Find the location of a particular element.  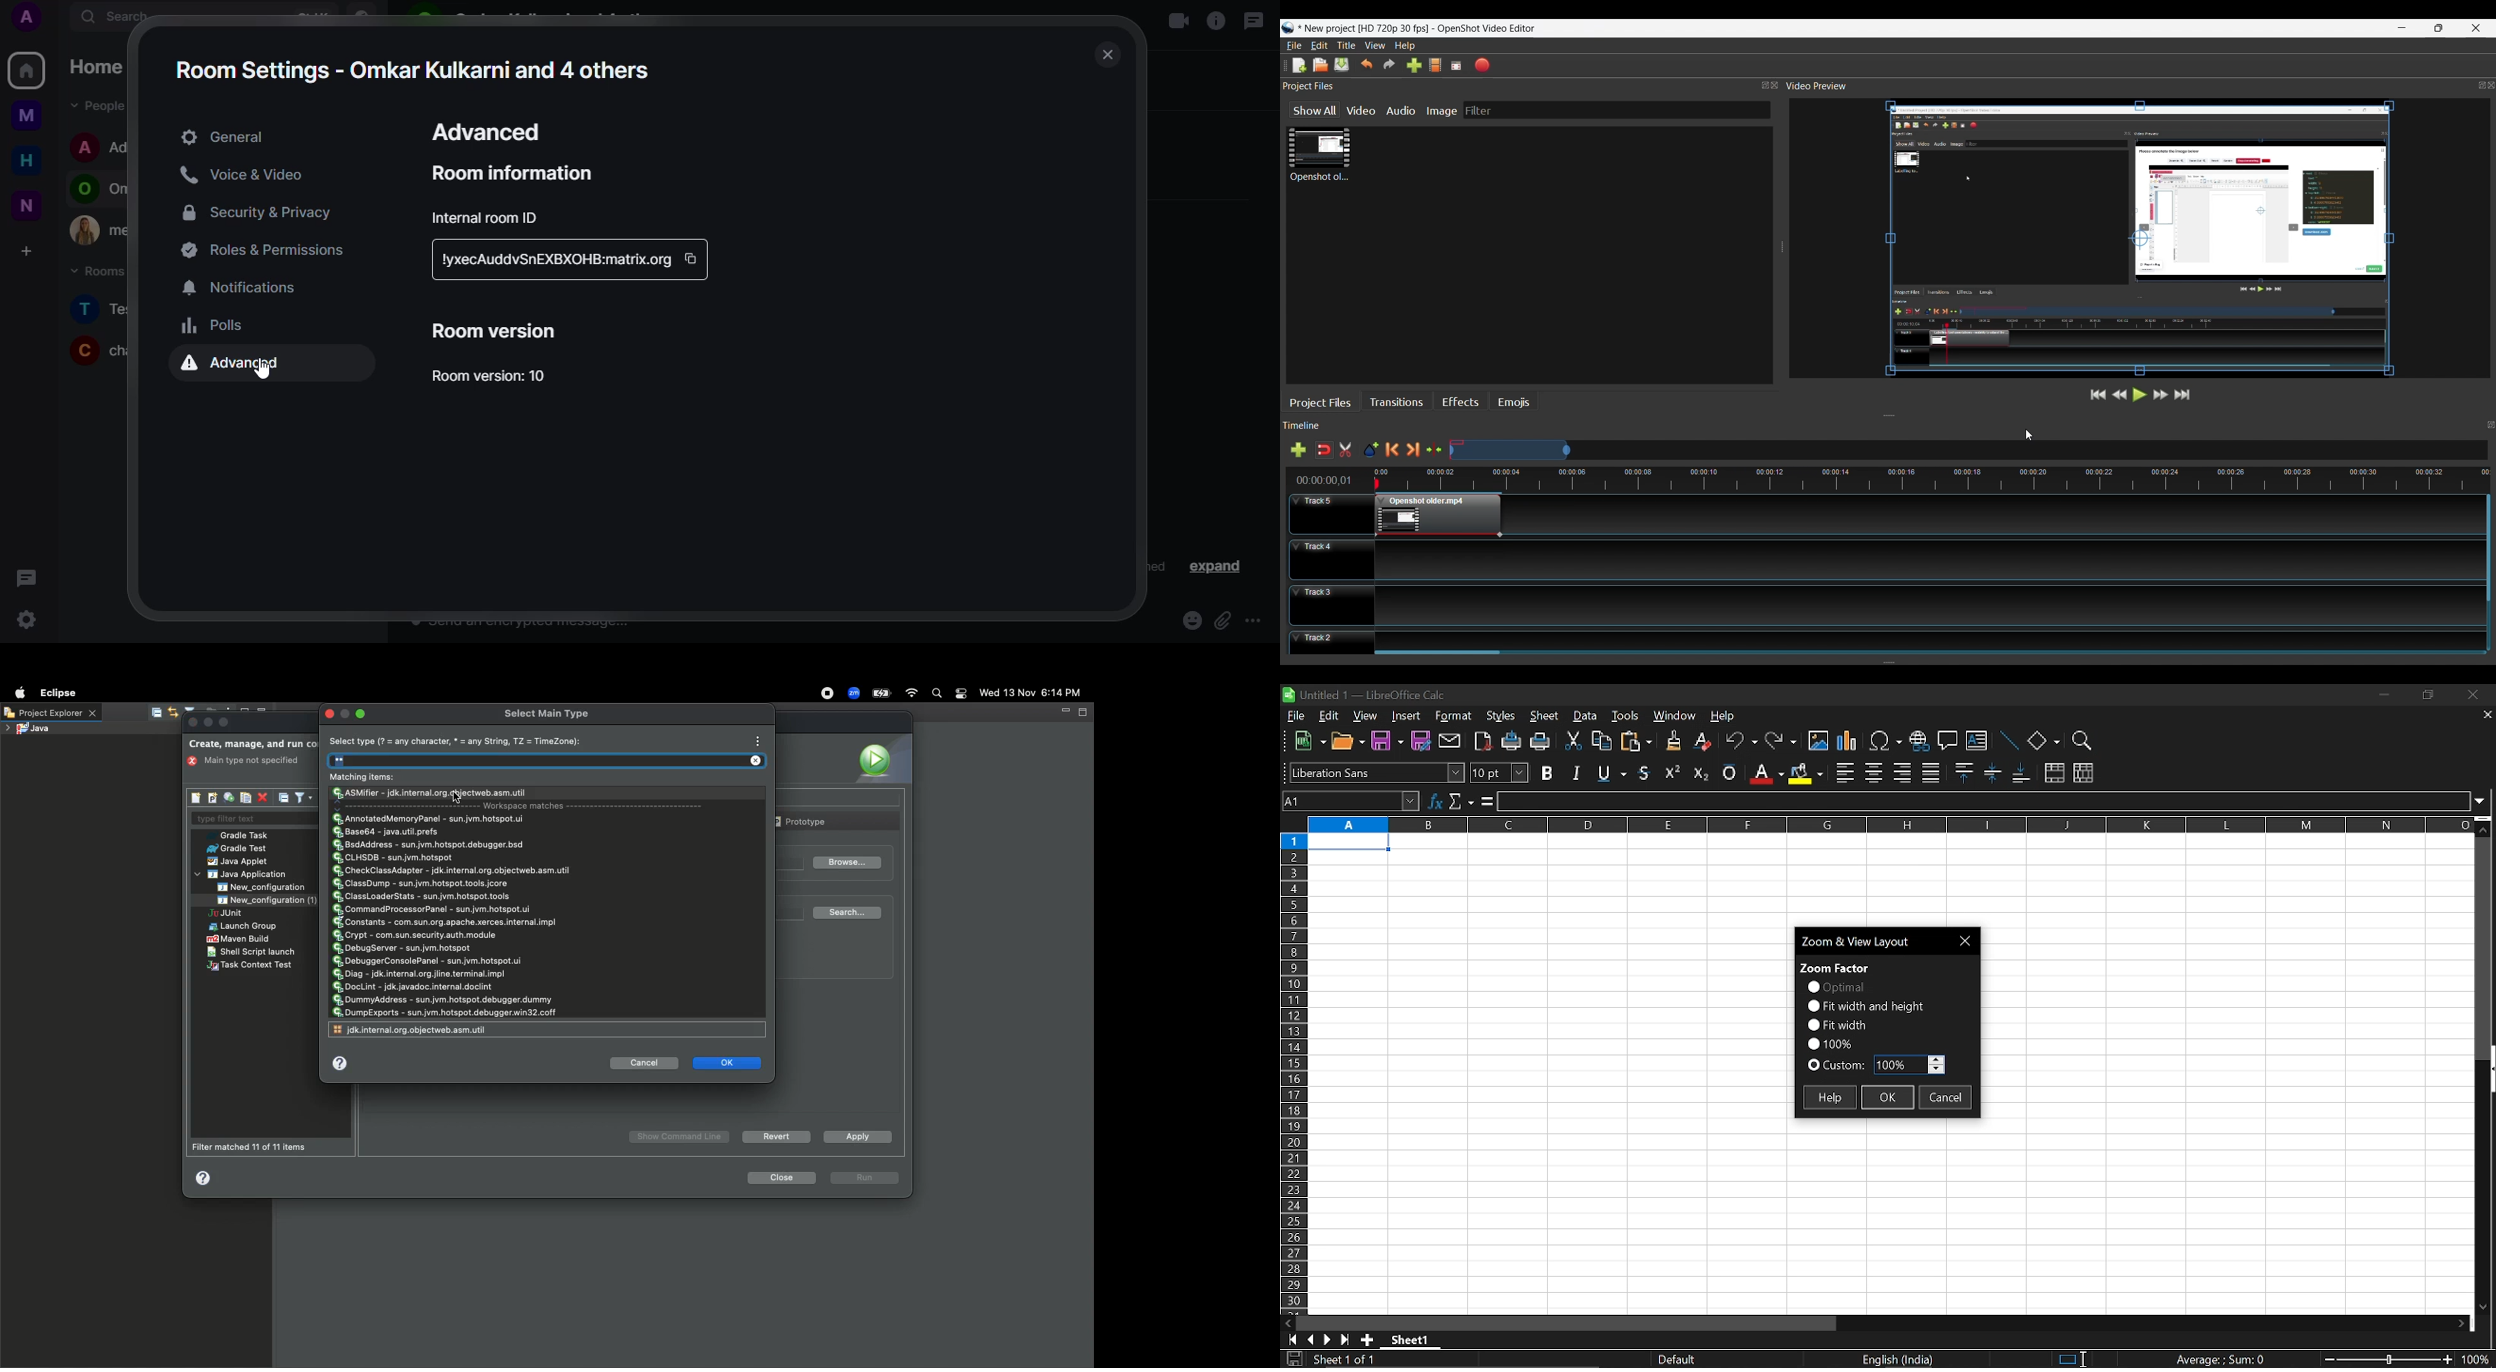

current zoom is located at coordinates (1829, 1042).